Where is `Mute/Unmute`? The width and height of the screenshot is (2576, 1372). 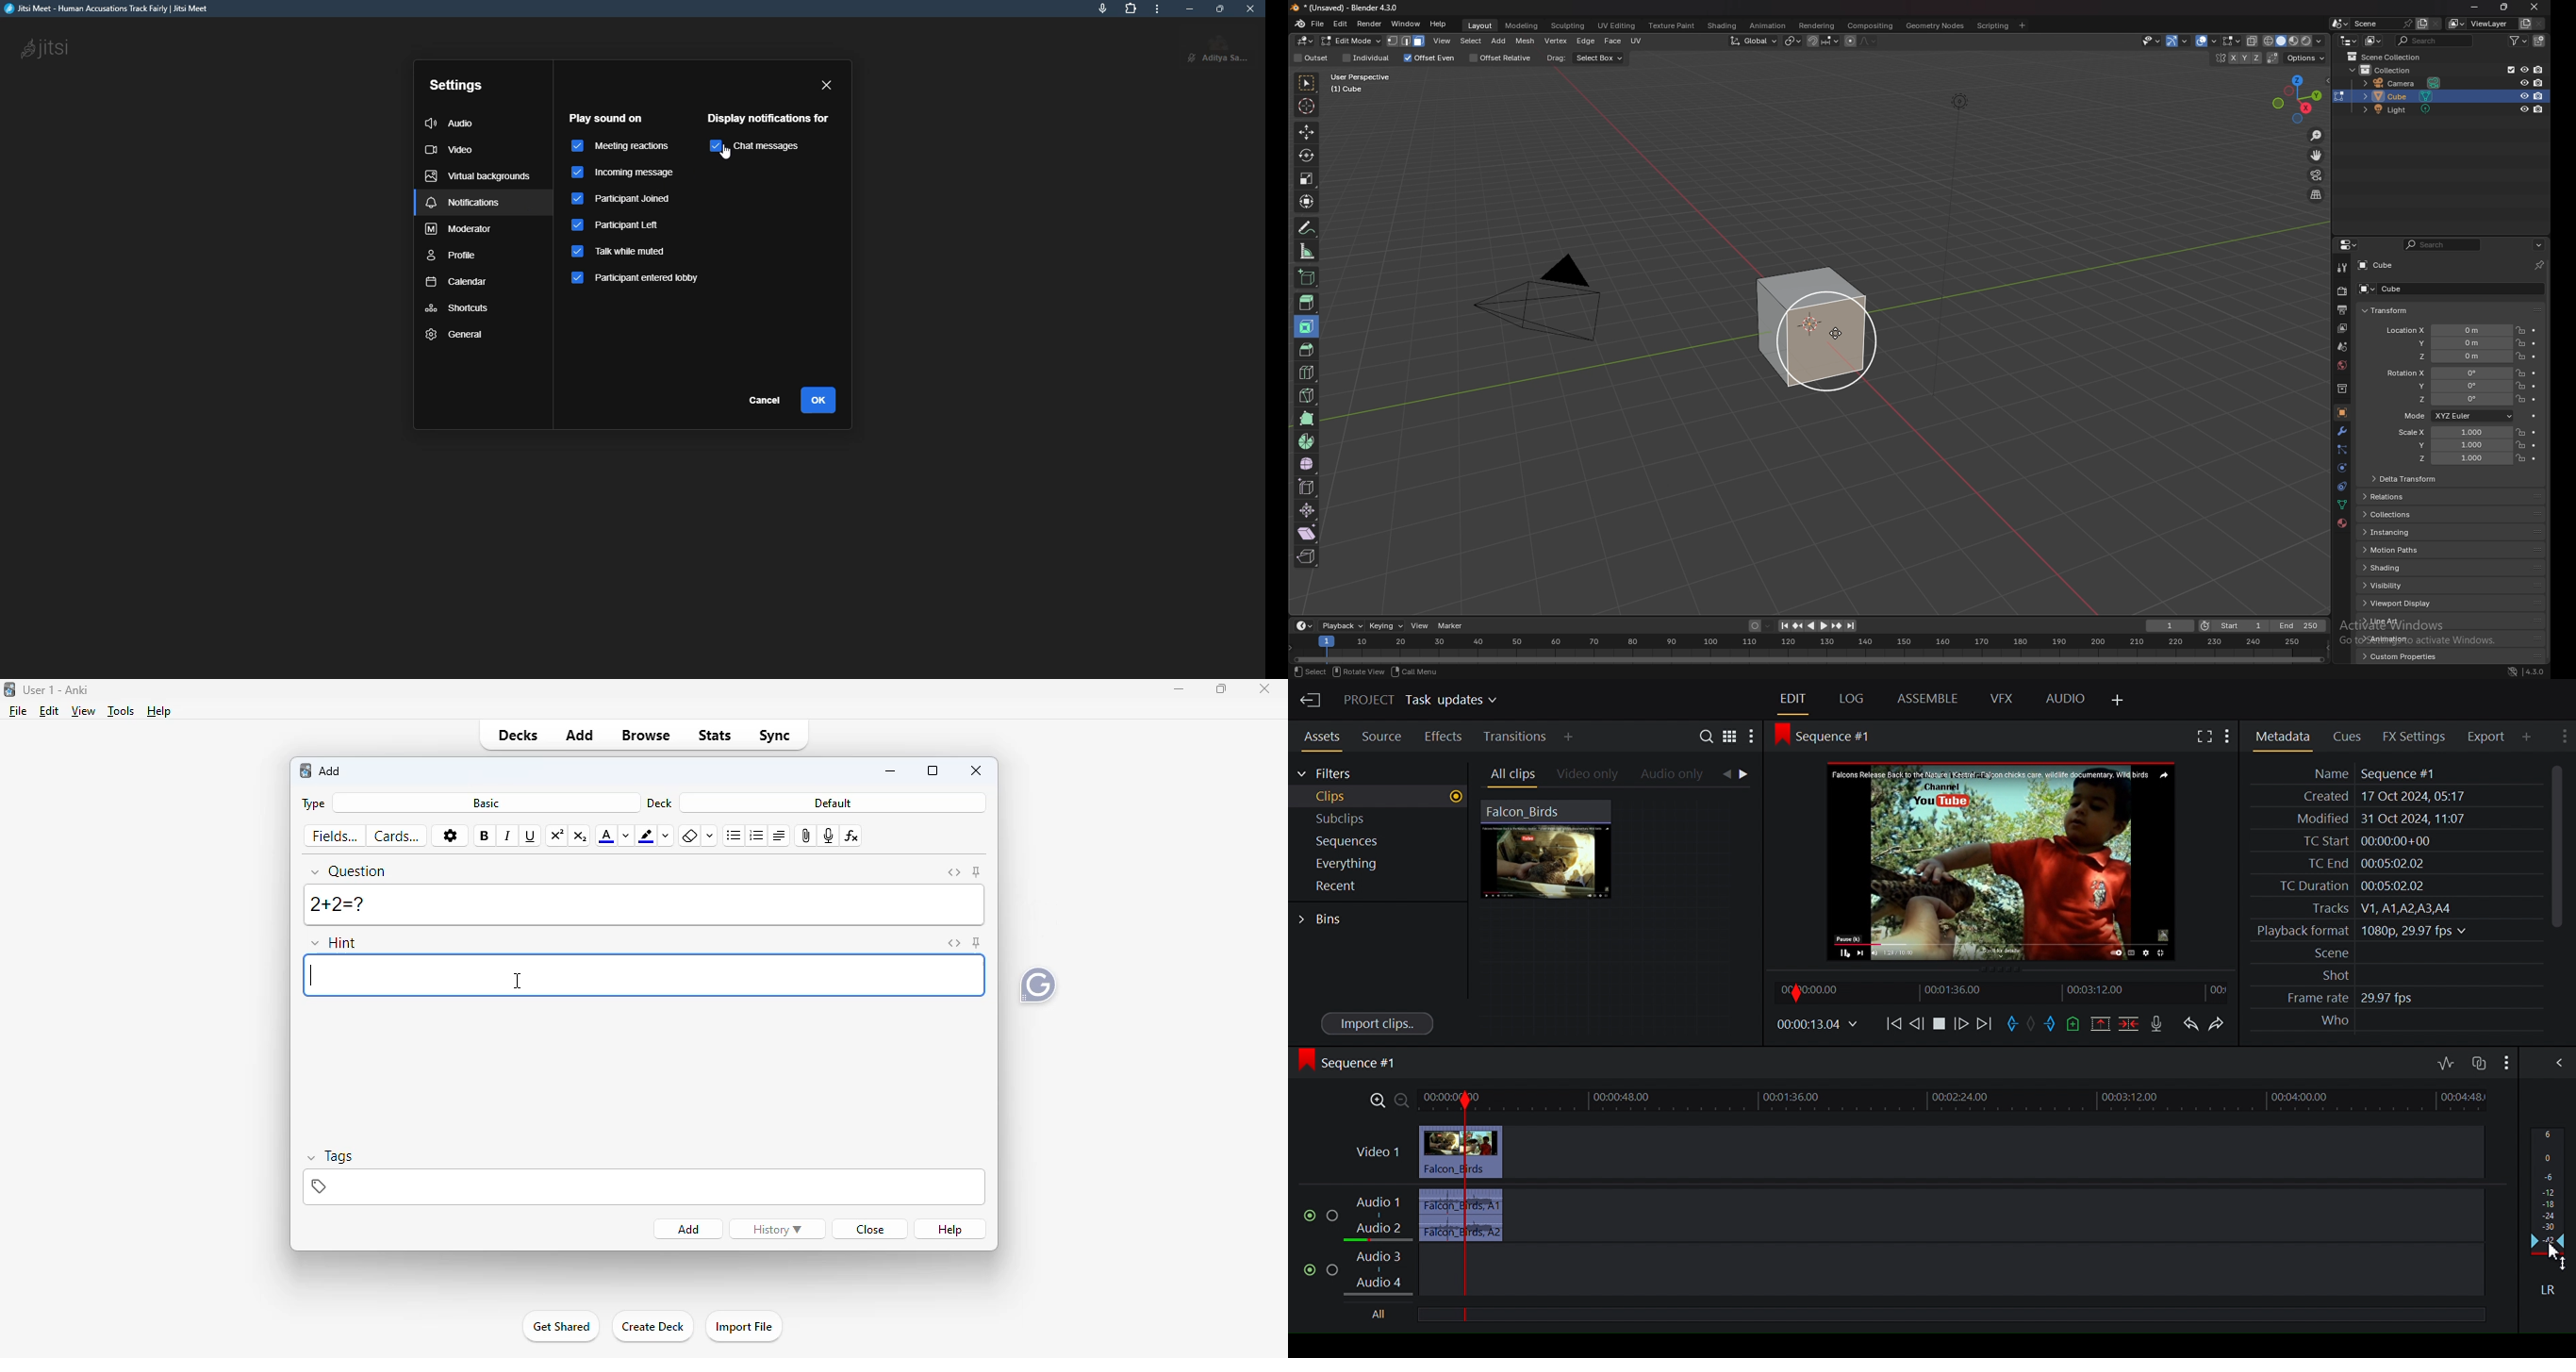
Mute/Unmute is located at coordinates (1305, 1213).